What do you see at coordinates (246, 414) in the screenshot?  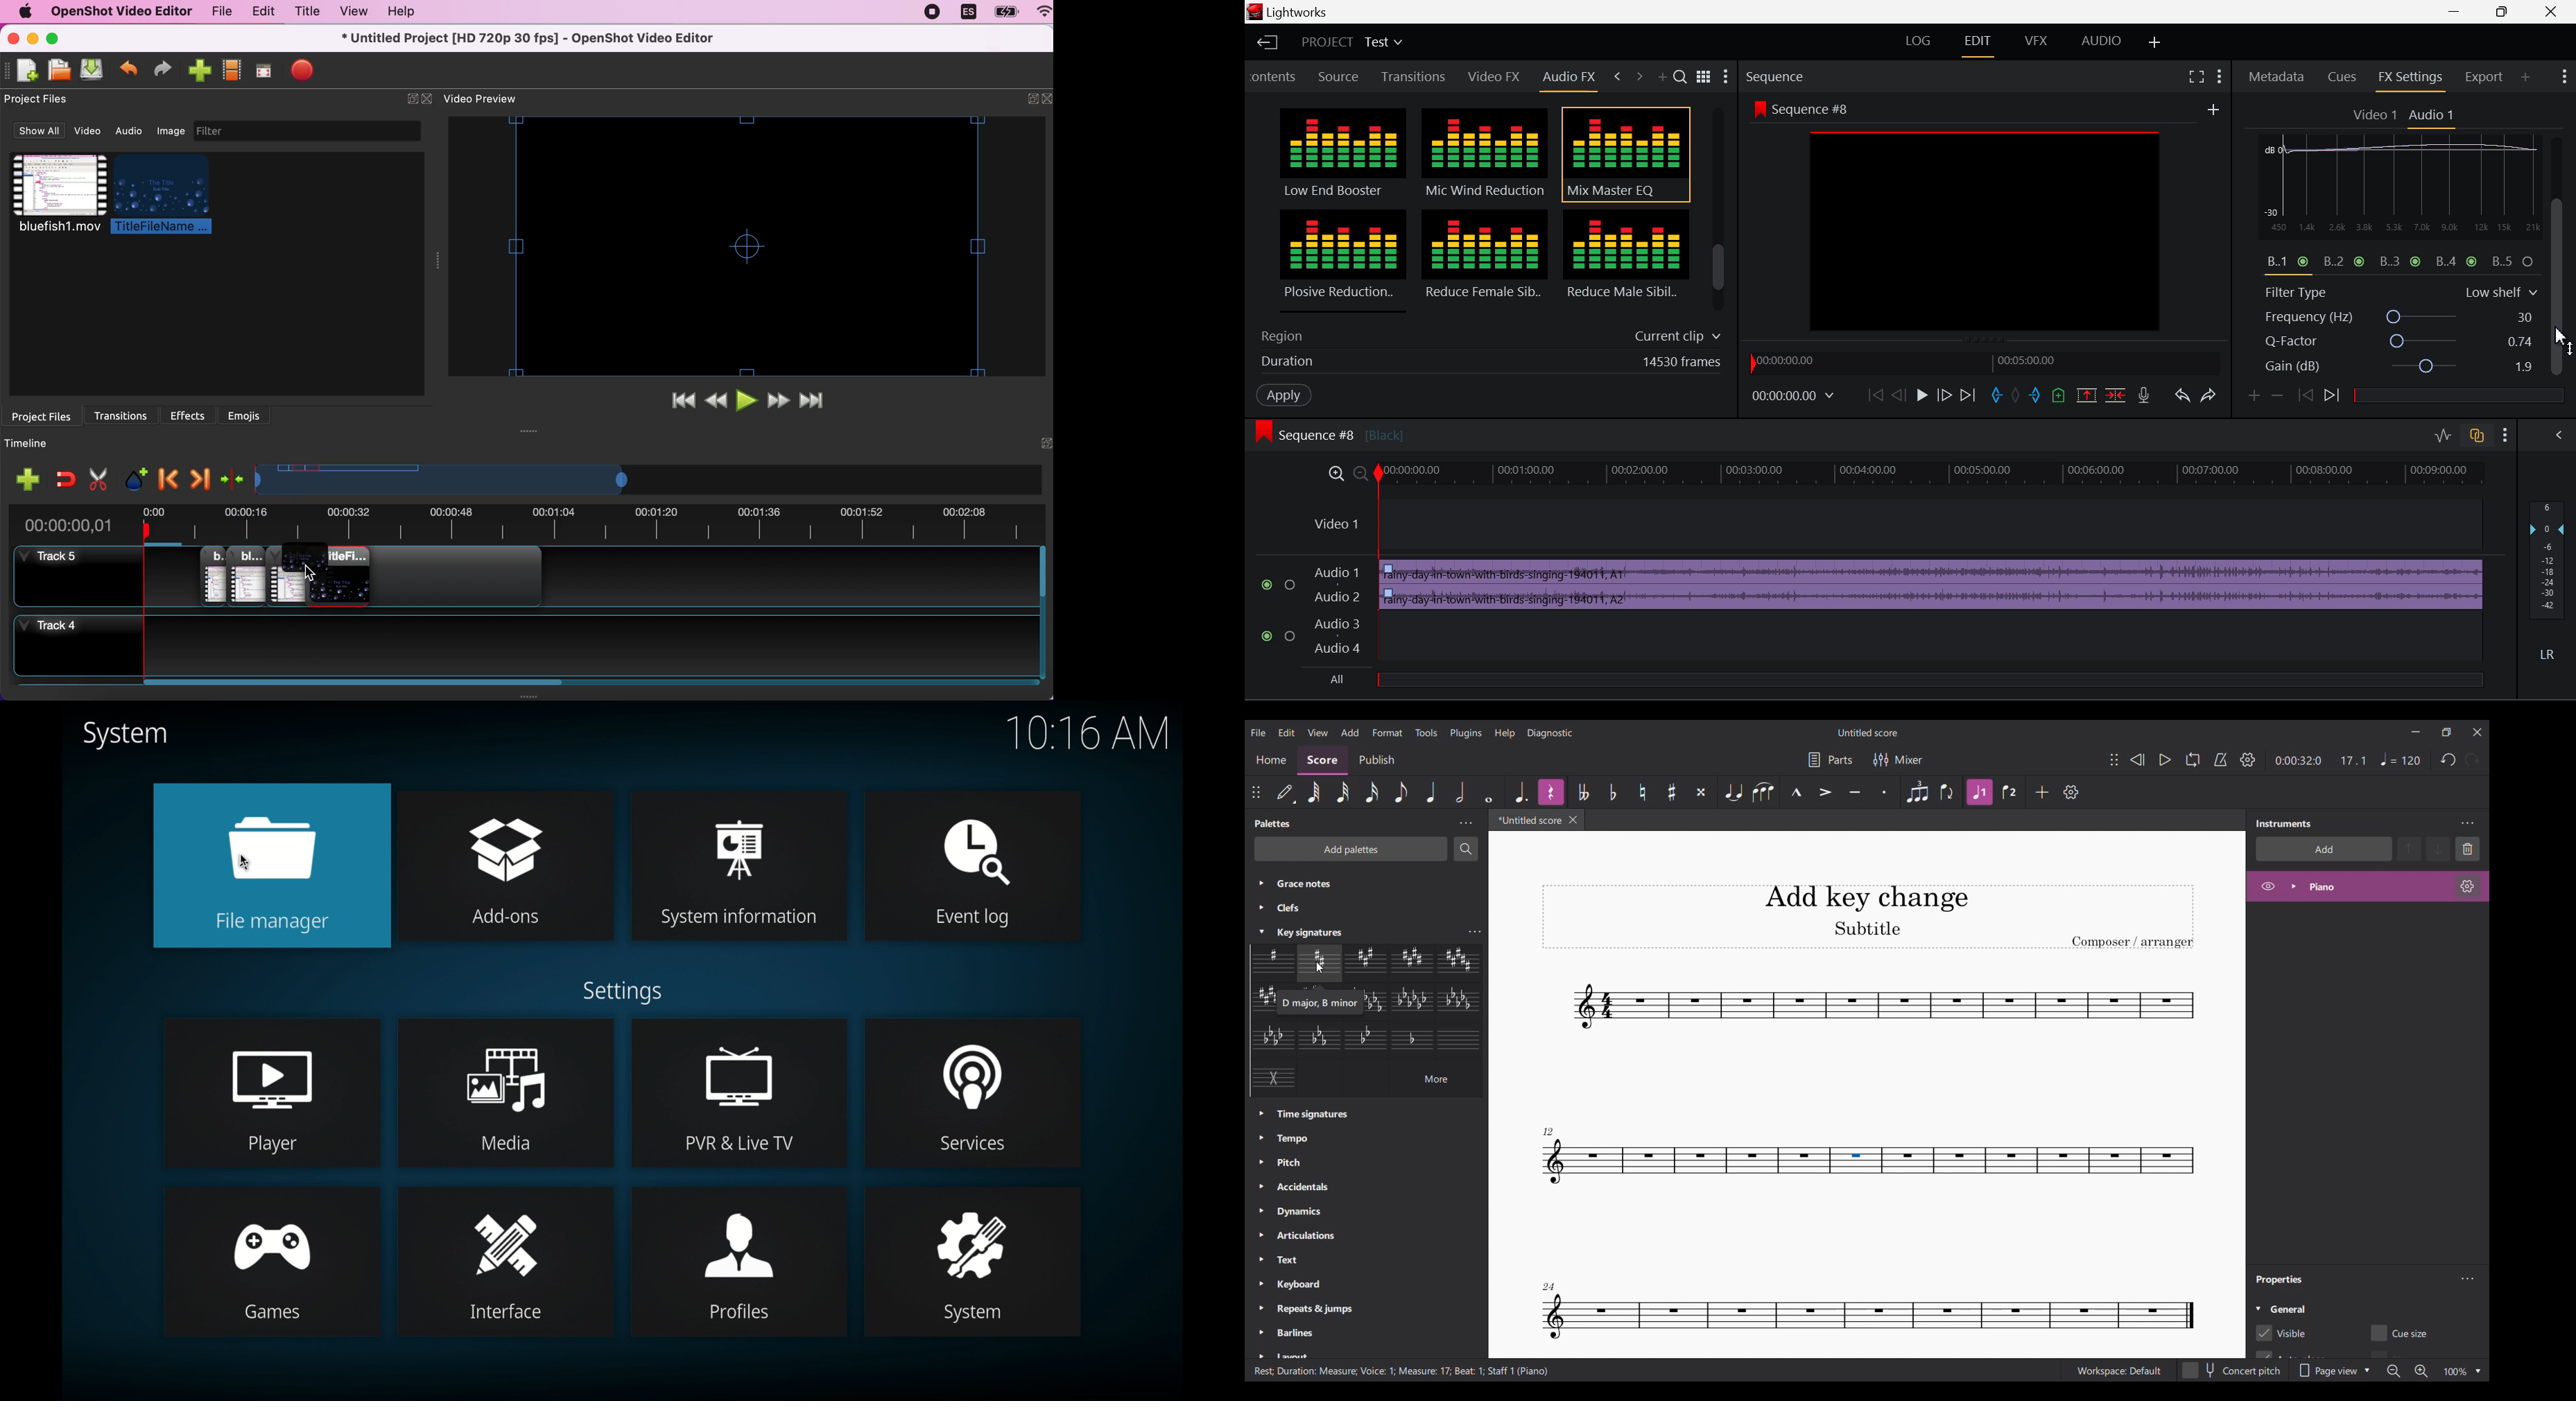 I see `emojis` at bounding box center [246, 414].